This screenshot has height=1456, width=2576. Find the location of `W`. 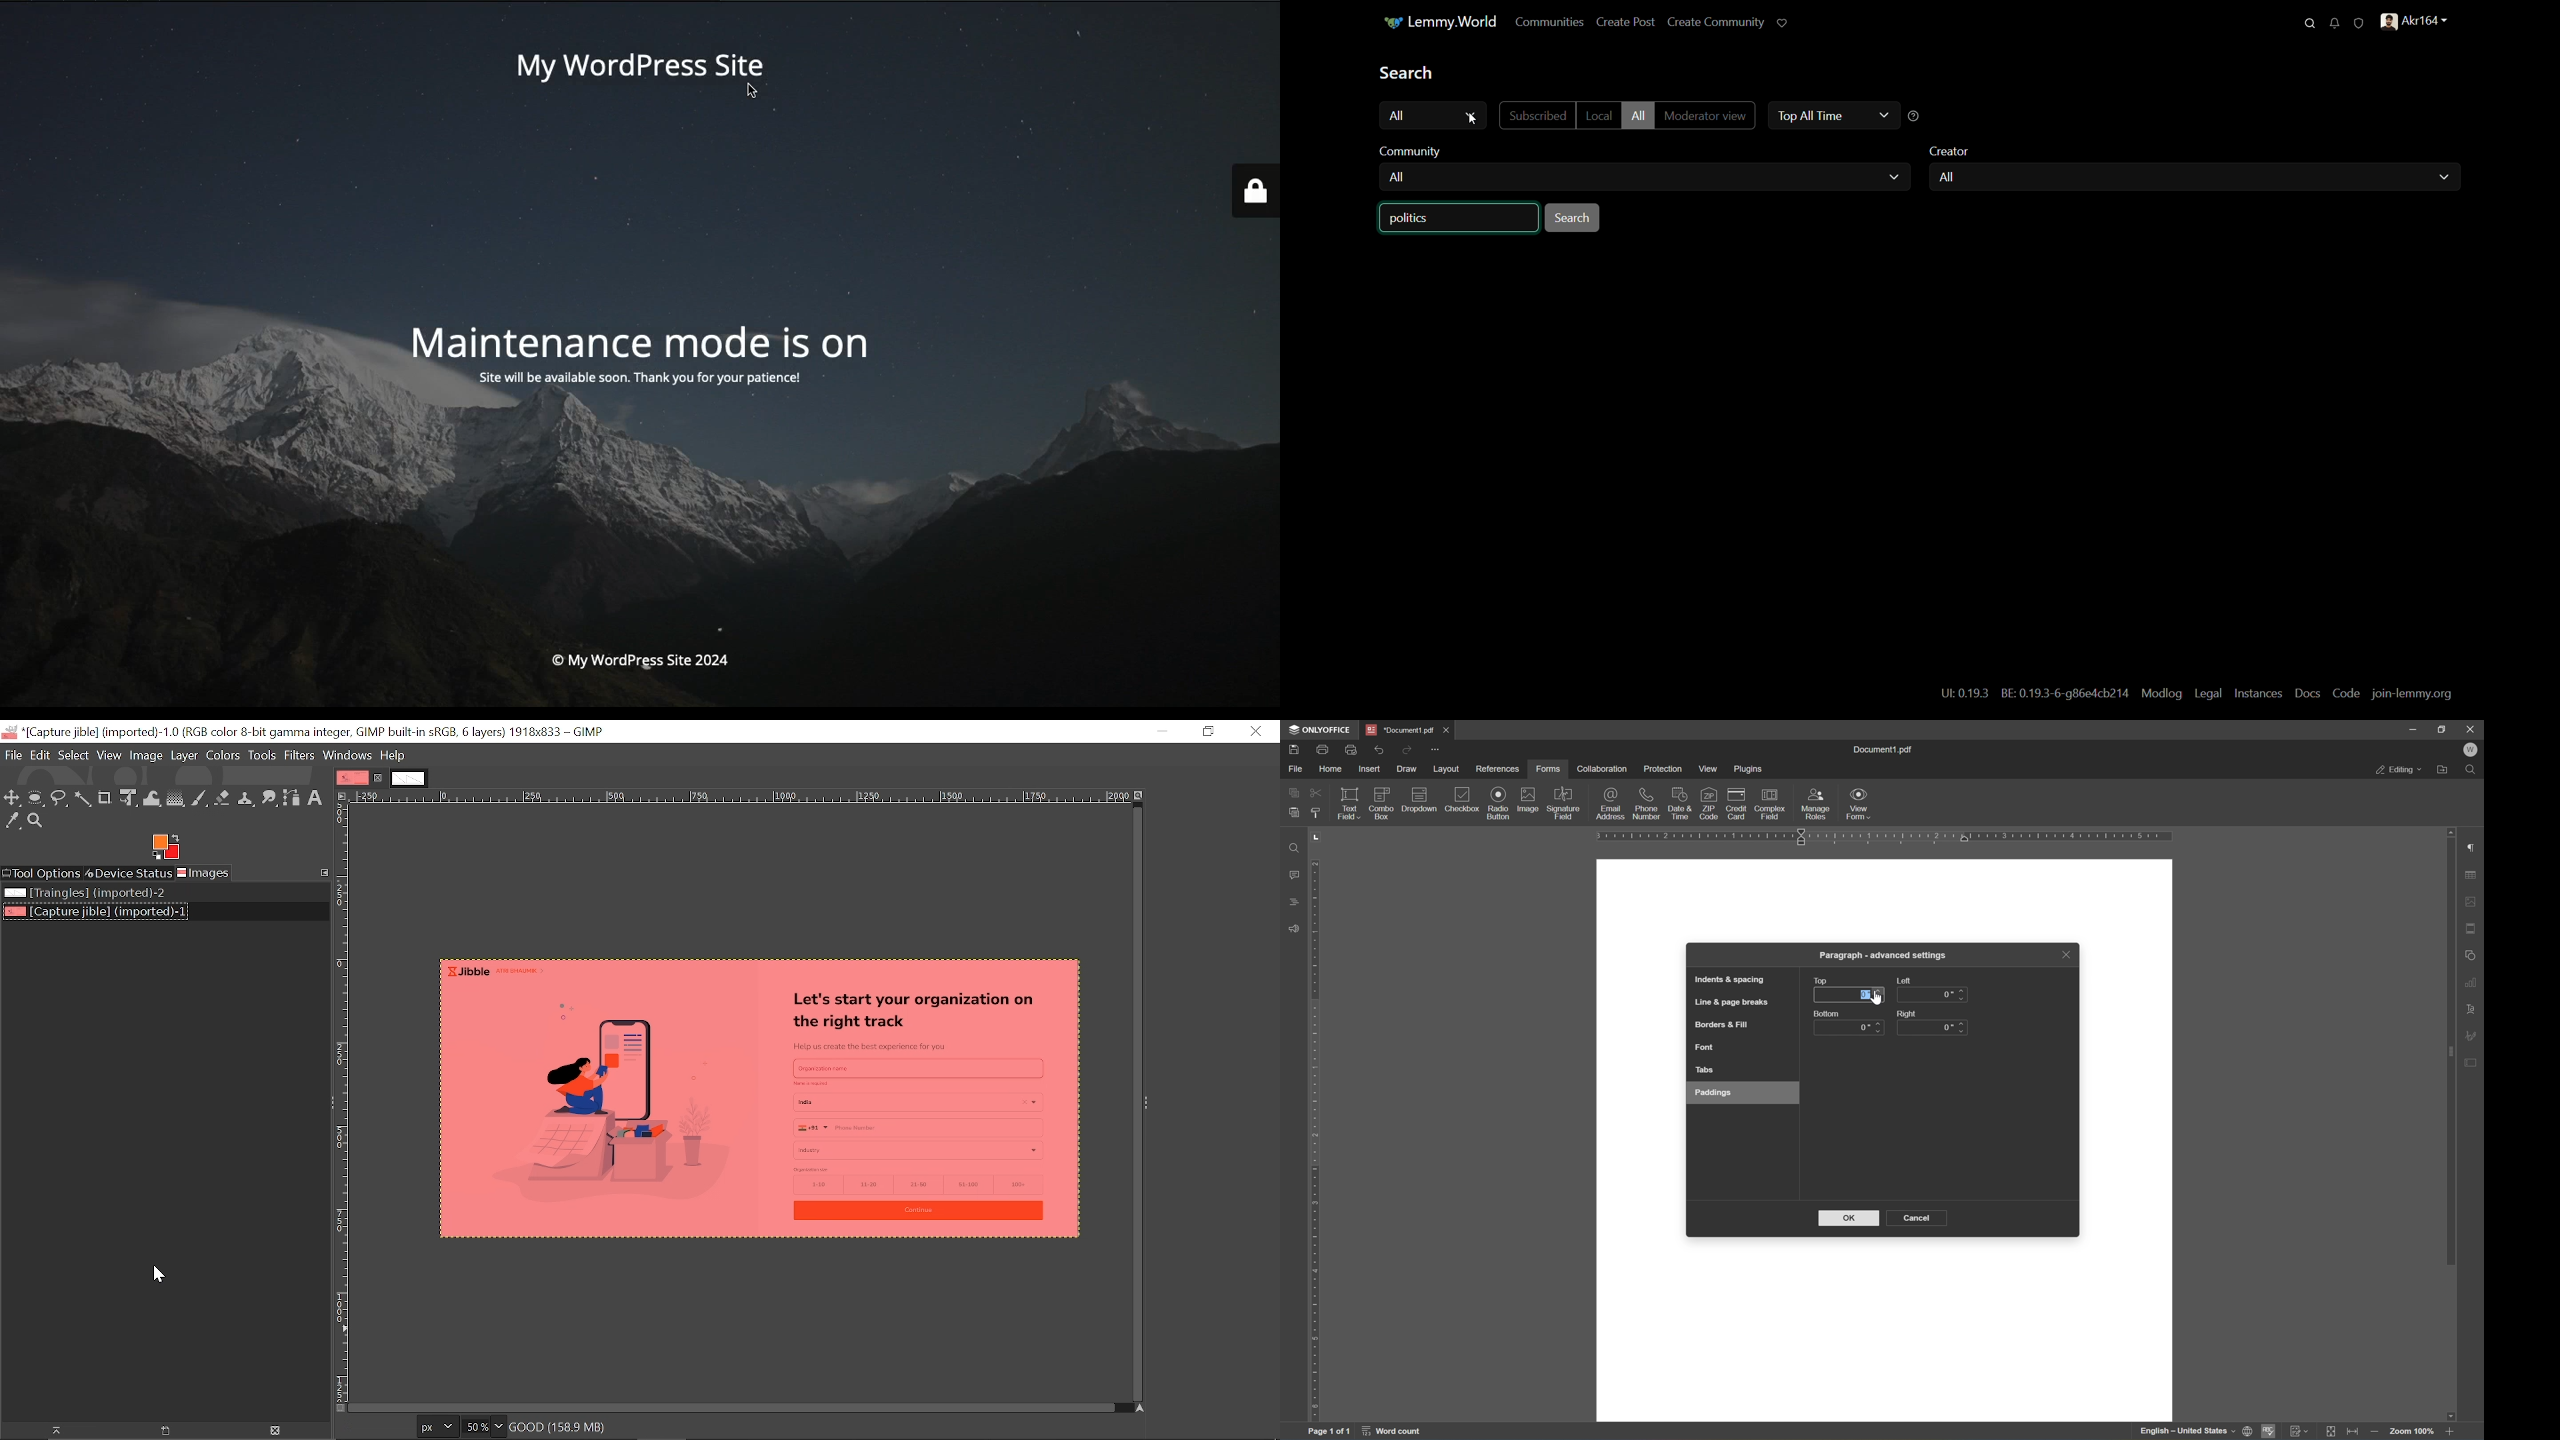

W is located at coordinates (2472, 750).